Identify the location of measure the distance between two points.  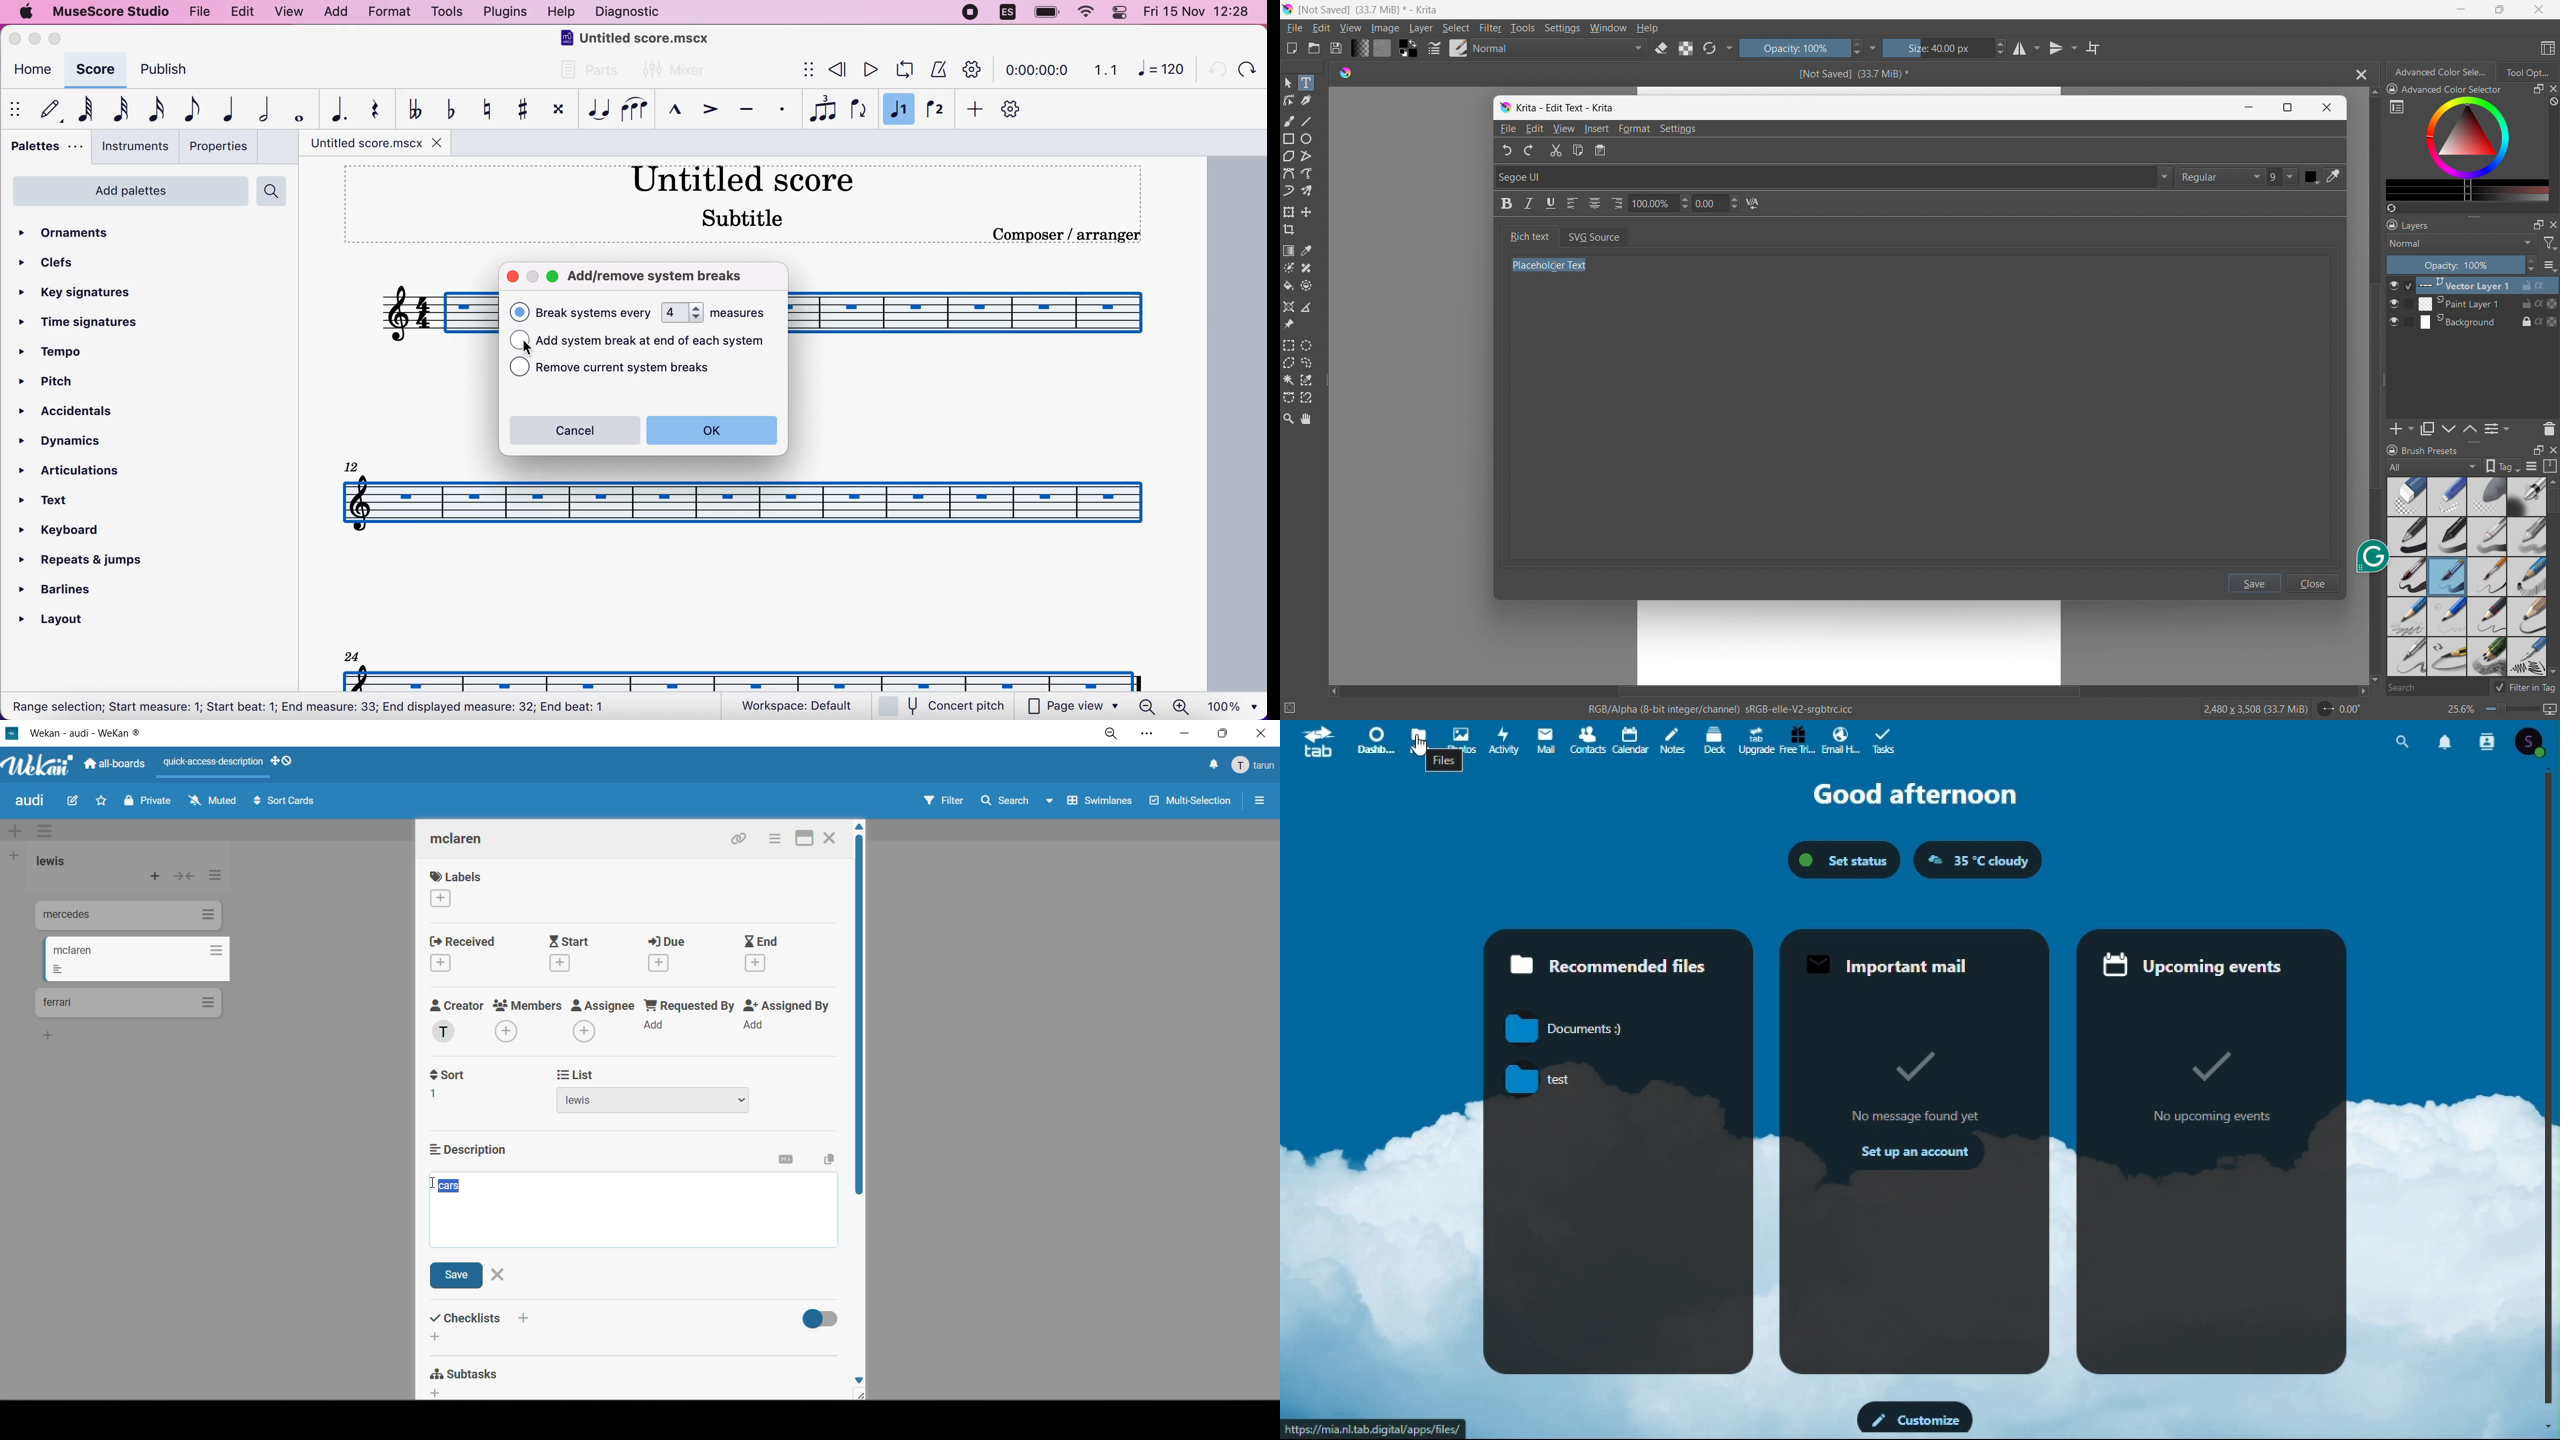
(1307, 307).